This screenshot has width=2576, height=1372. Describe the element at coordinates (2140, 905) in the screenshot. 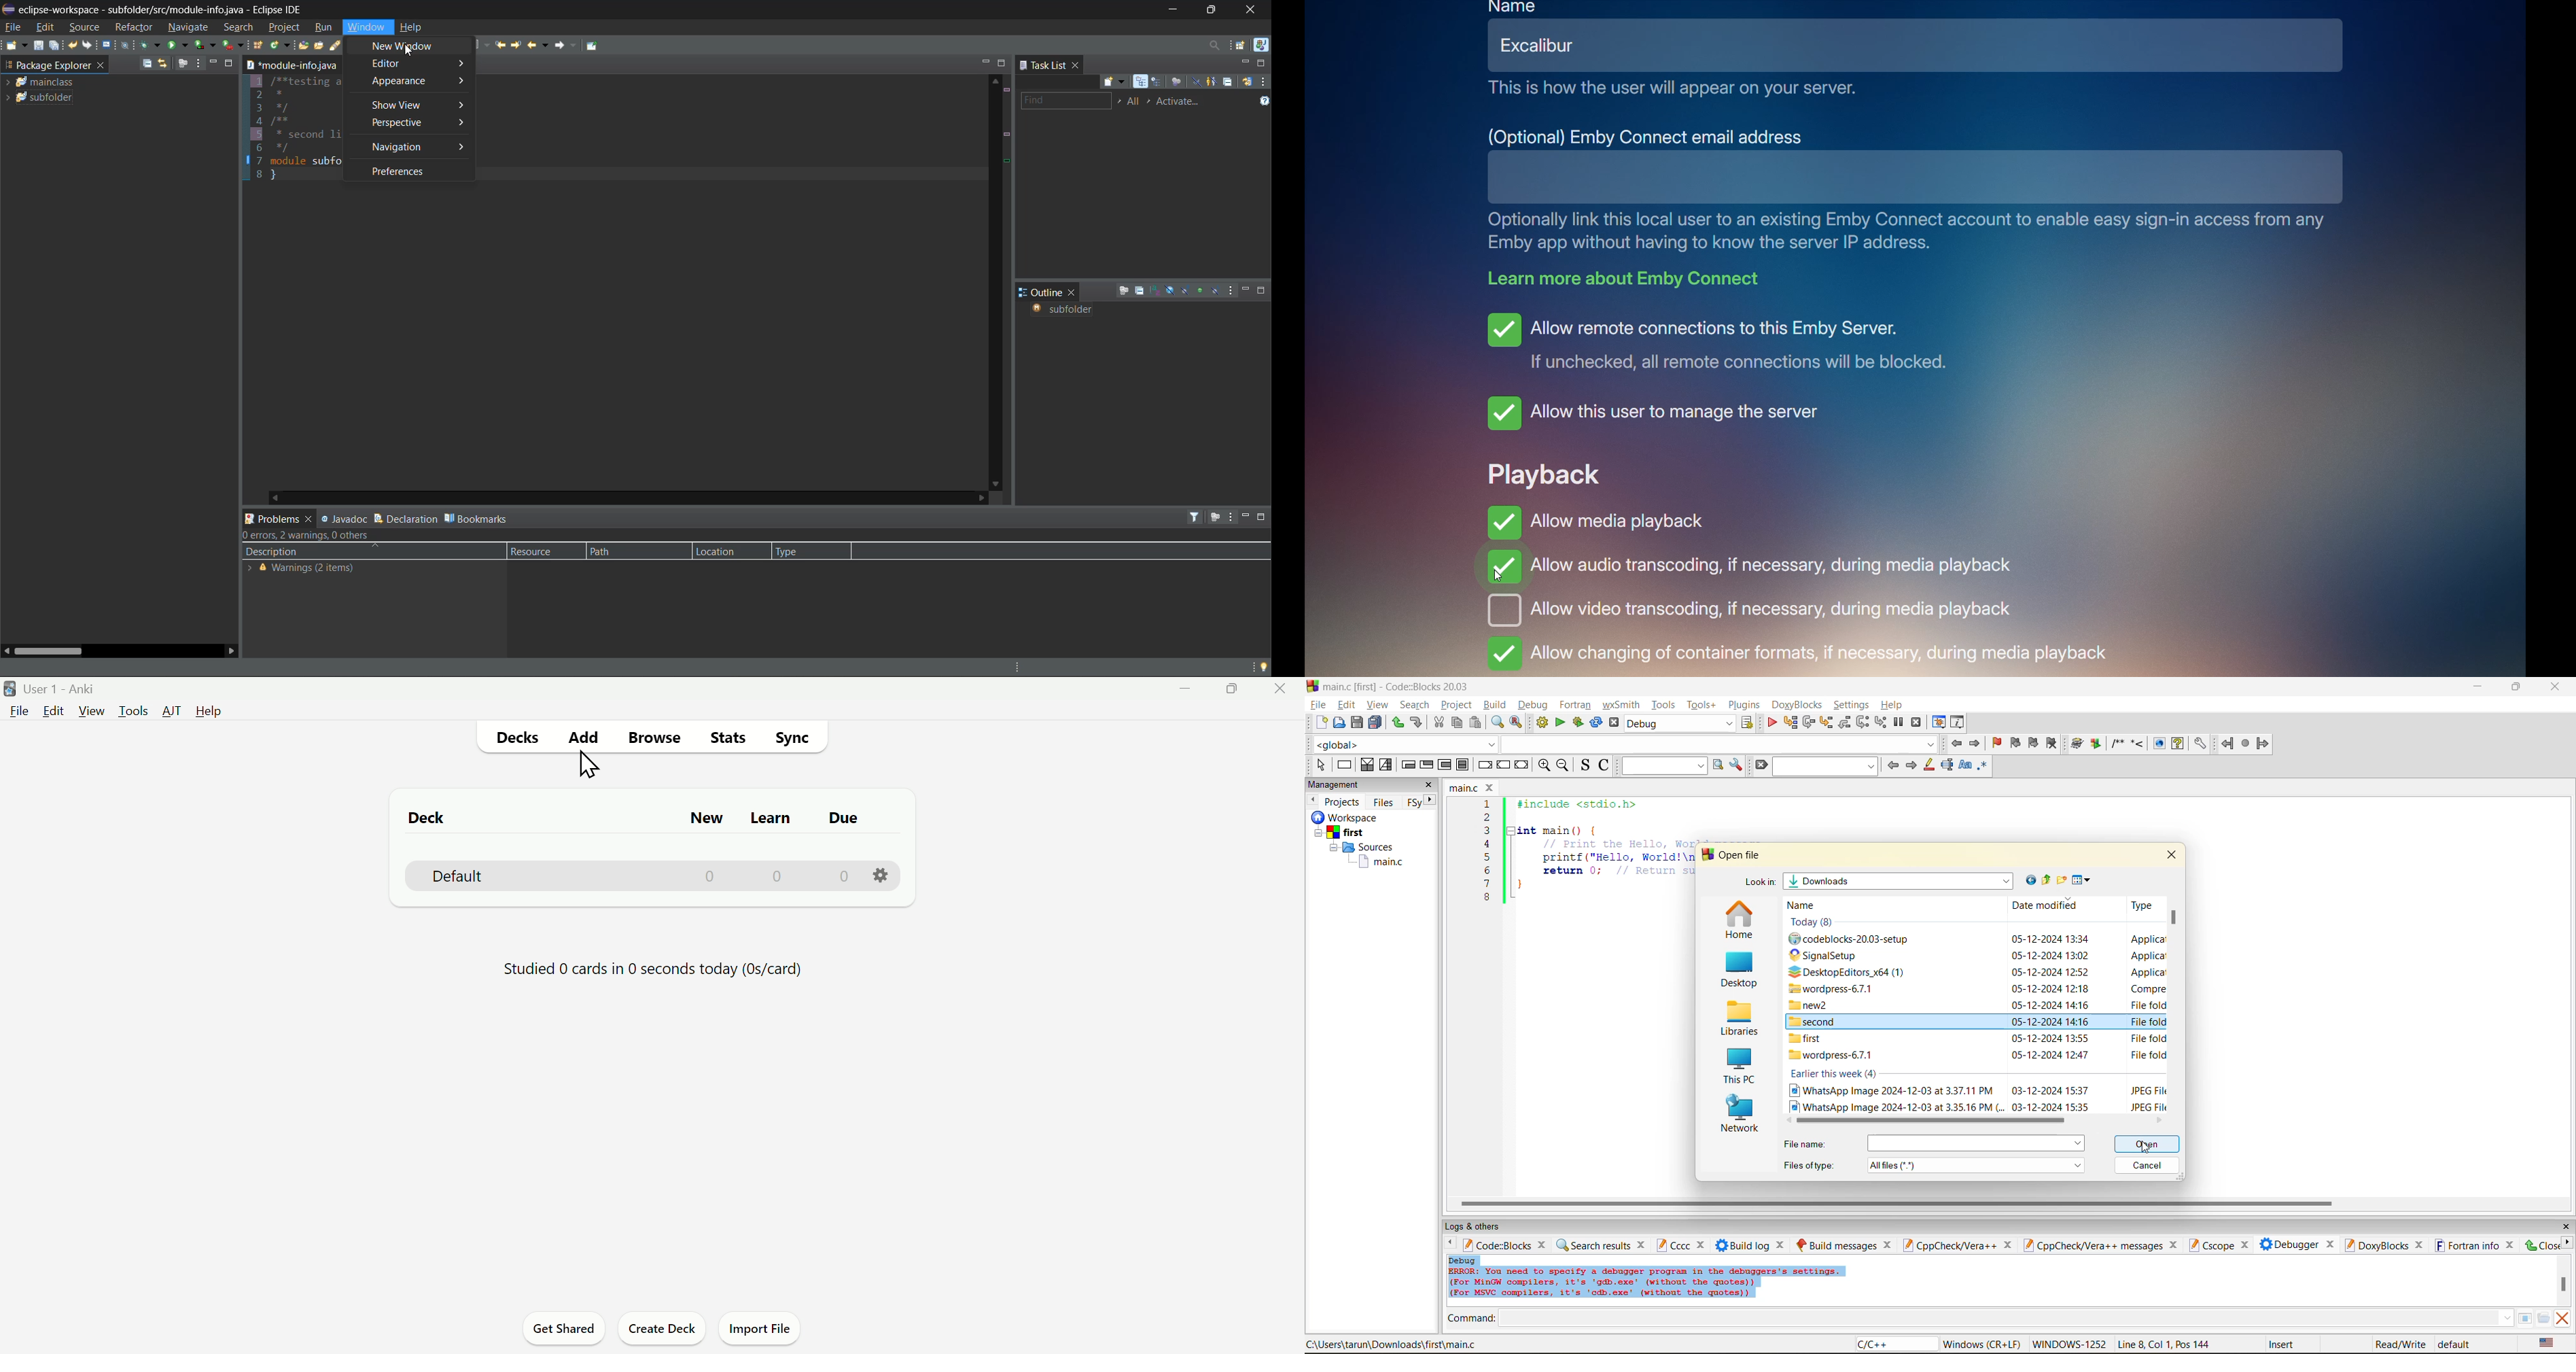

I see `type` at that location.